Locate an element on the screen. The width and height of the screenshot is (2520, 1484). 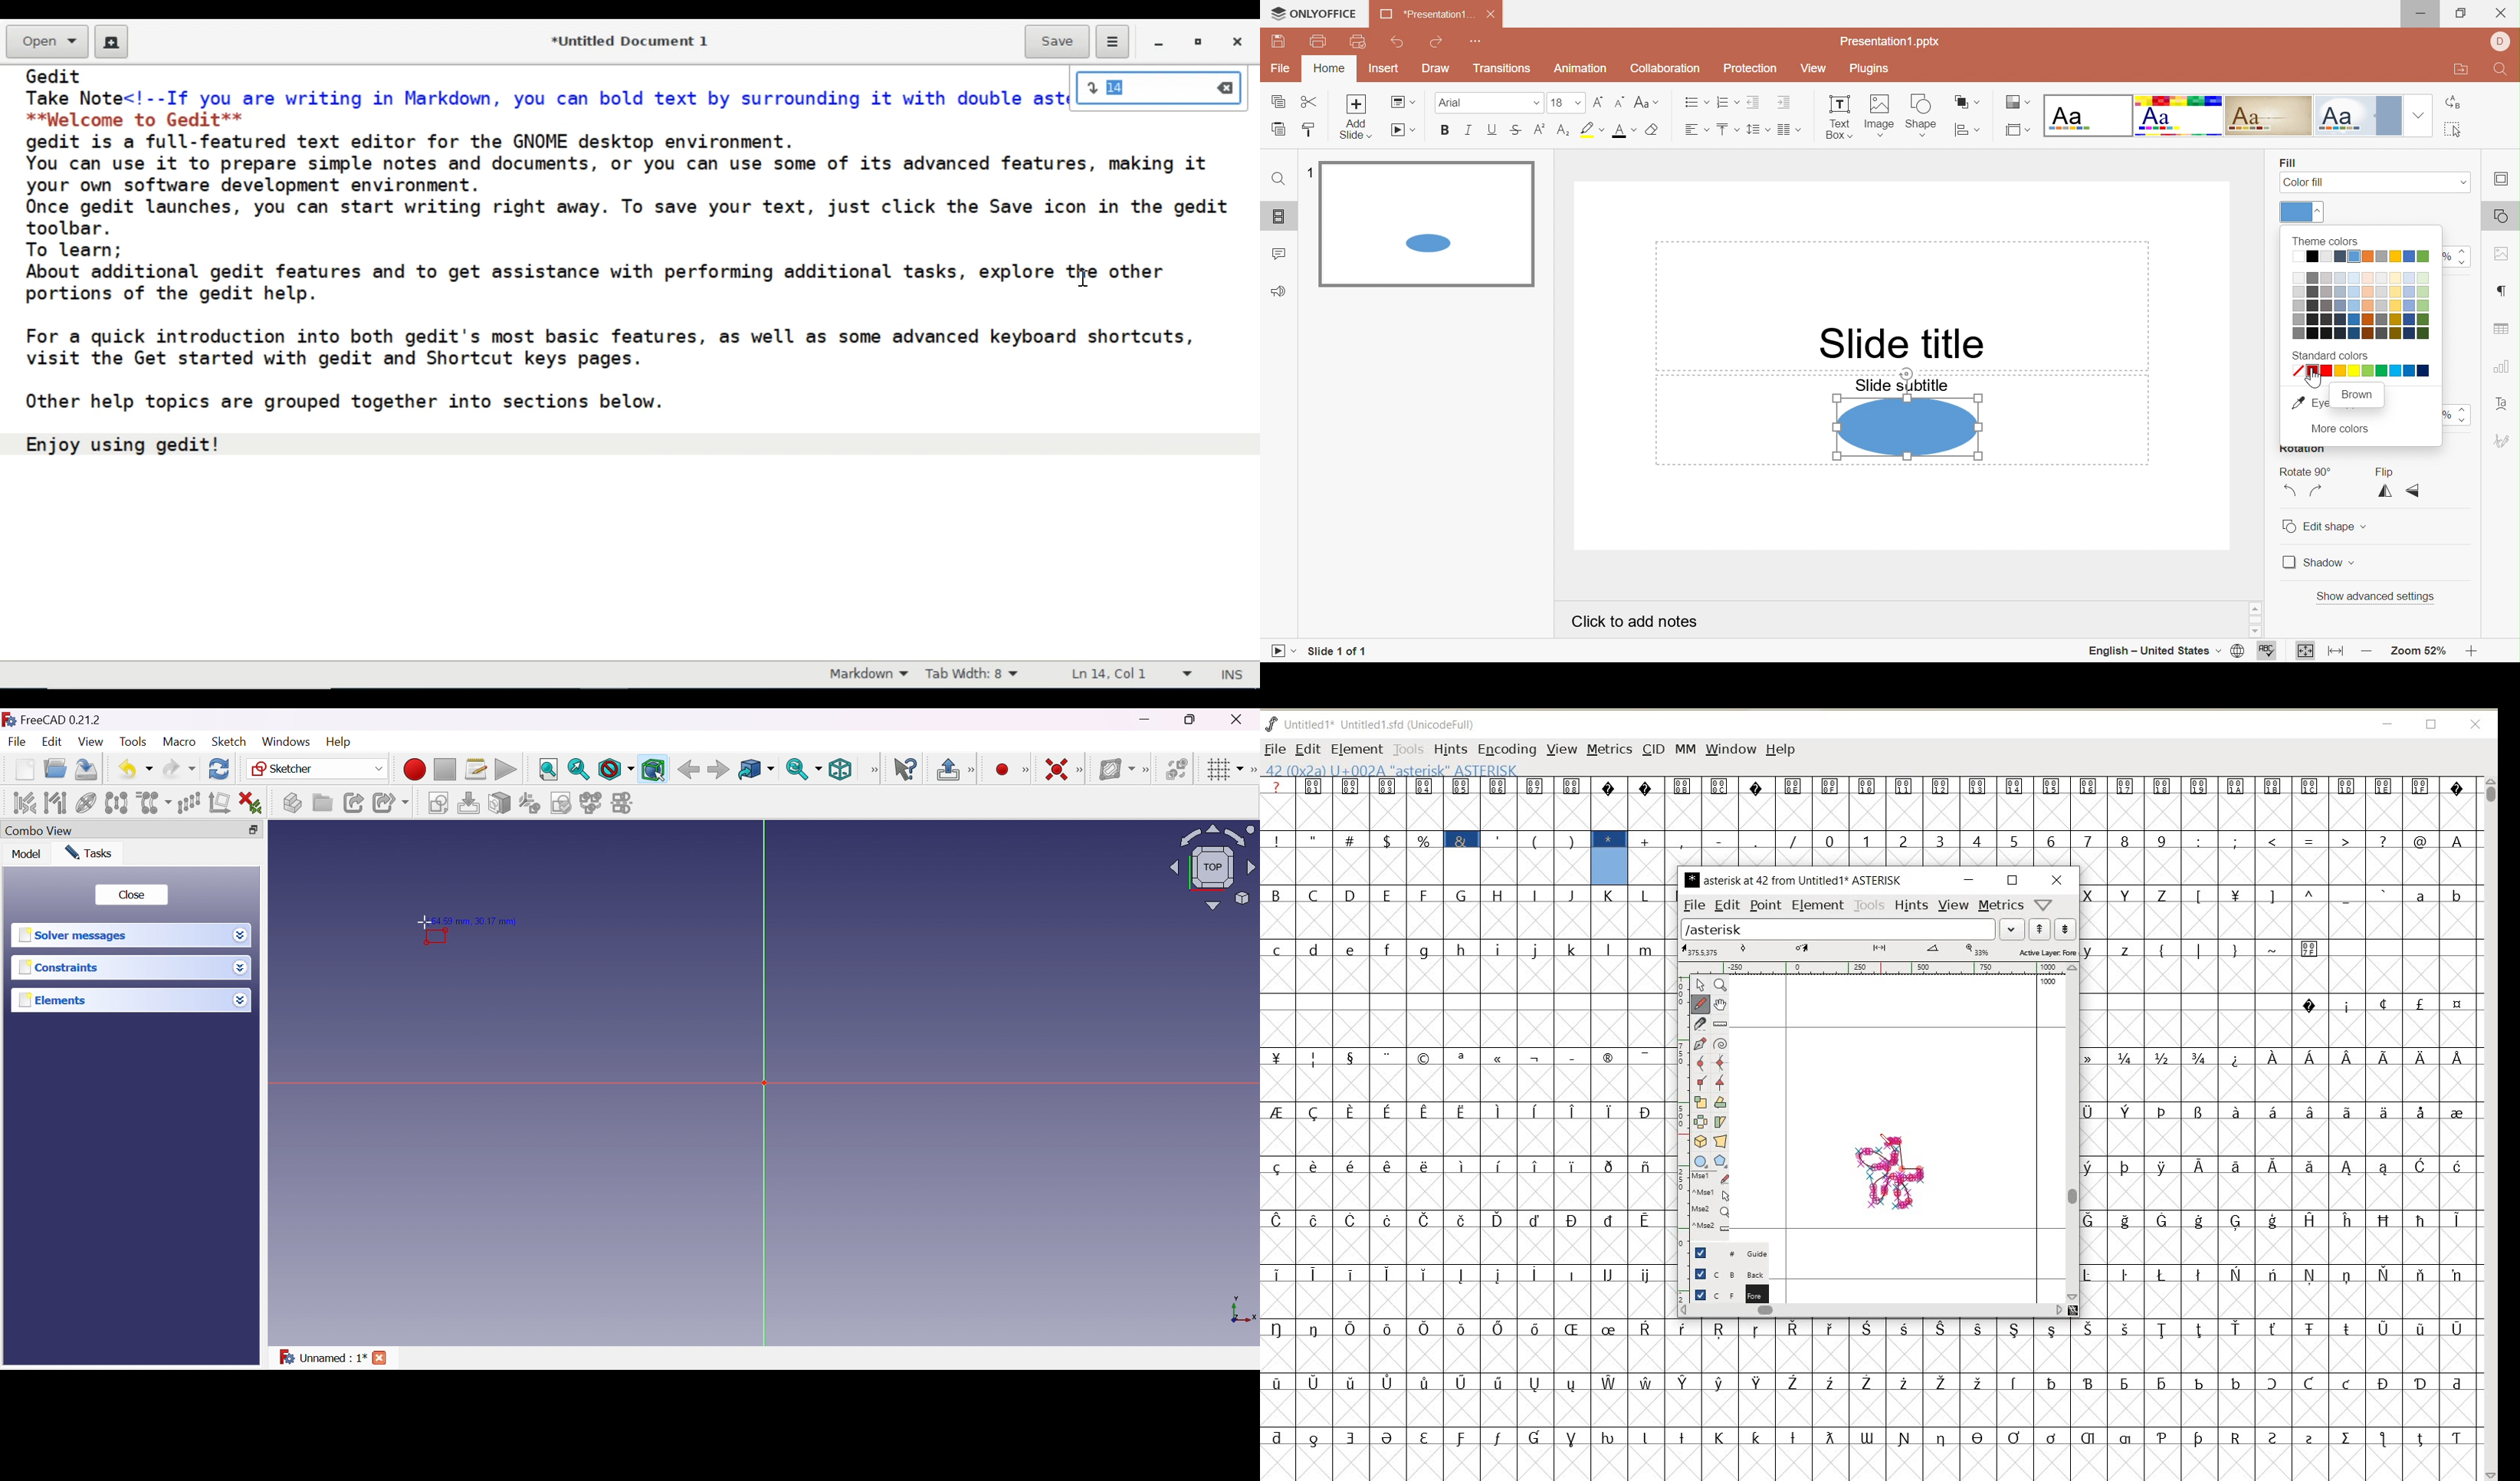
fontforge logo is located at coordinates (1272, 723).